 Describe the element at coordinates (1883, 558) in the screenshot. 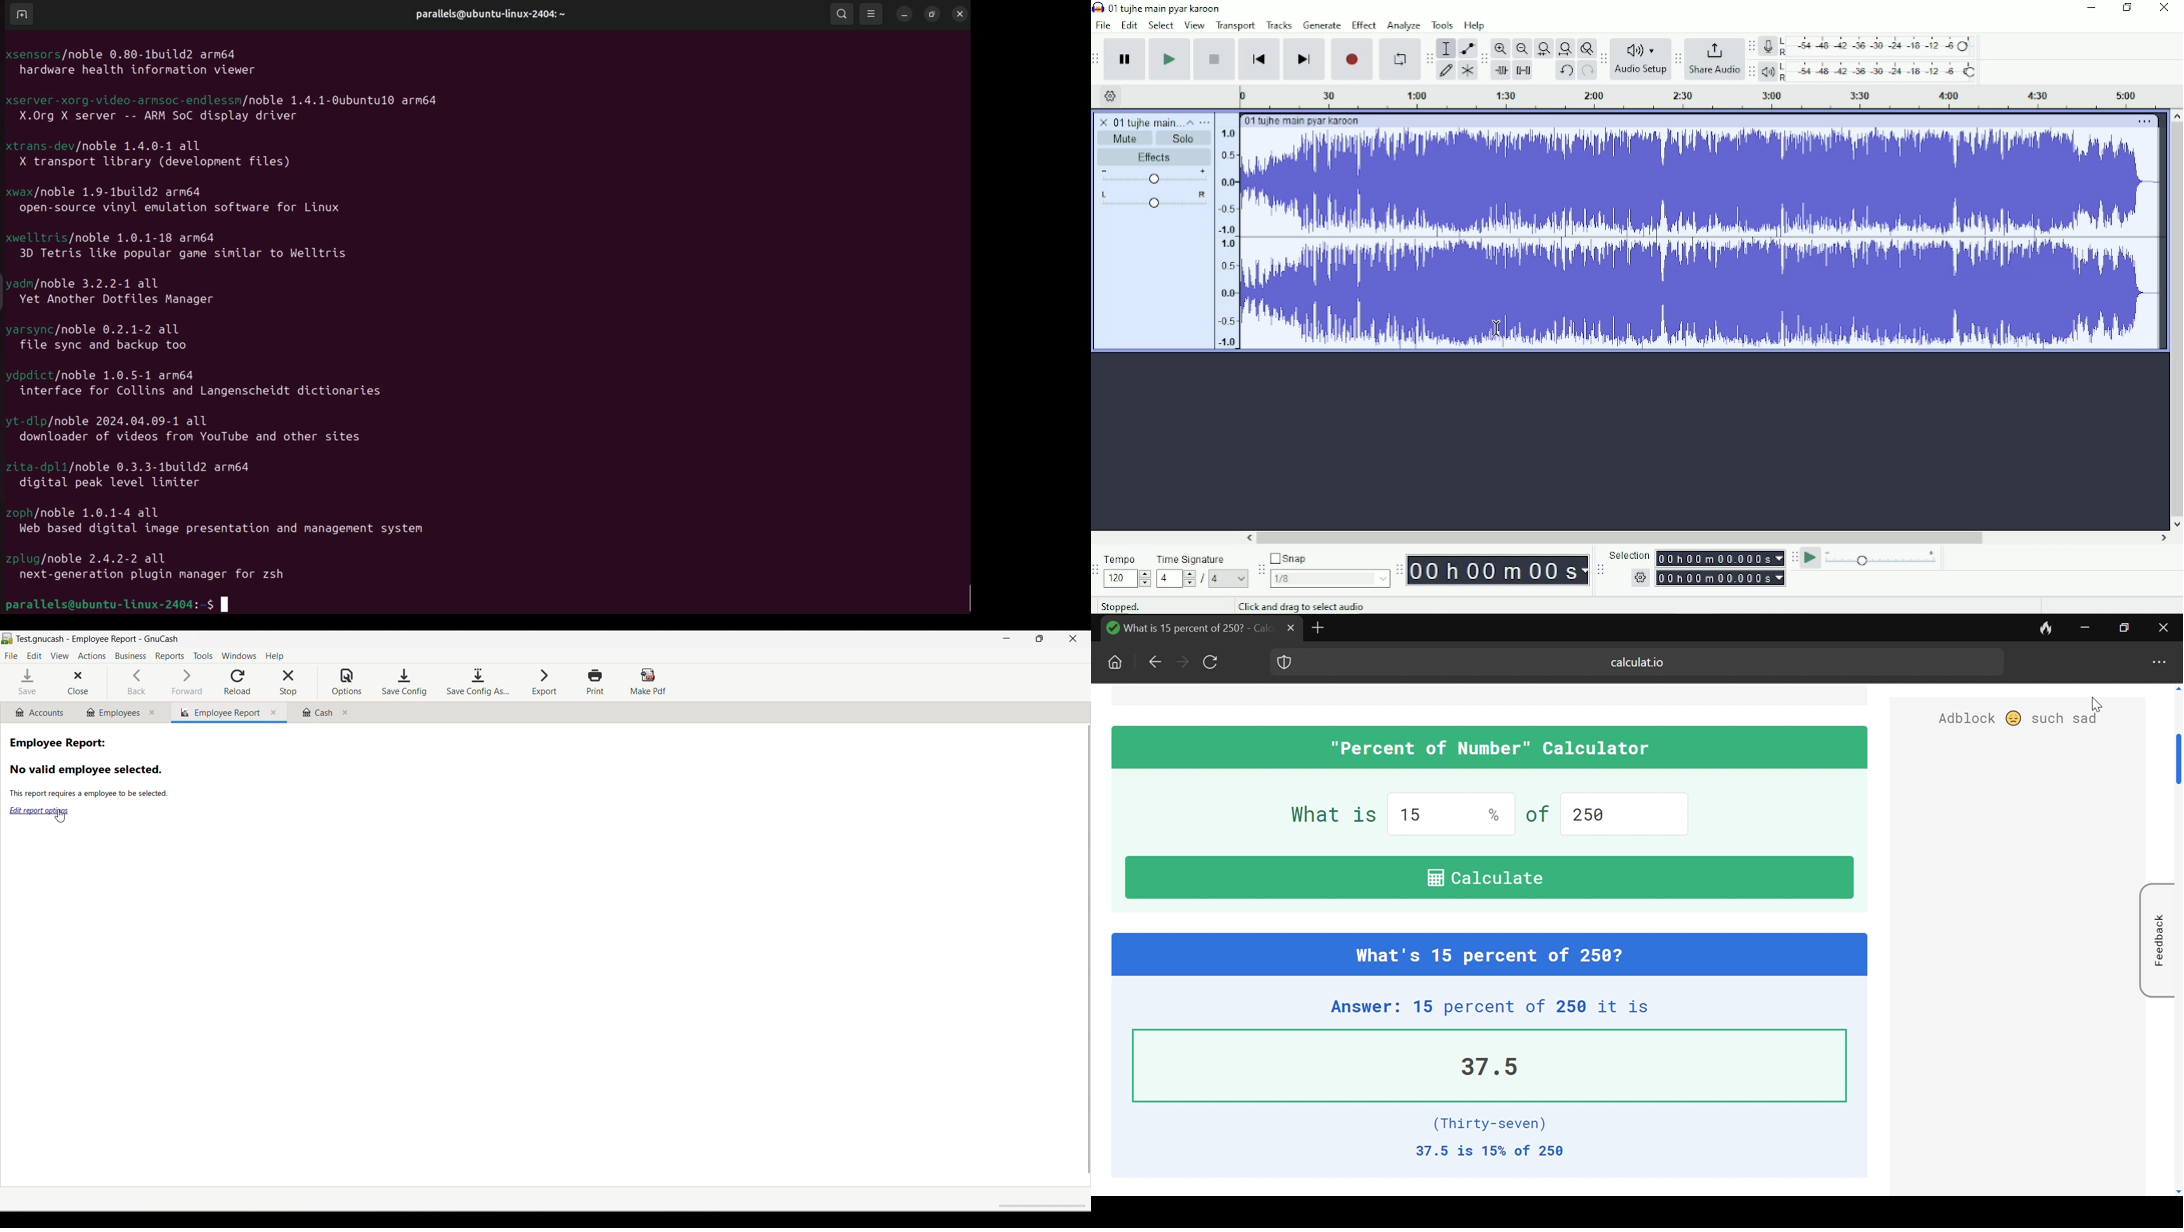

I see `Playback speed` at that location.